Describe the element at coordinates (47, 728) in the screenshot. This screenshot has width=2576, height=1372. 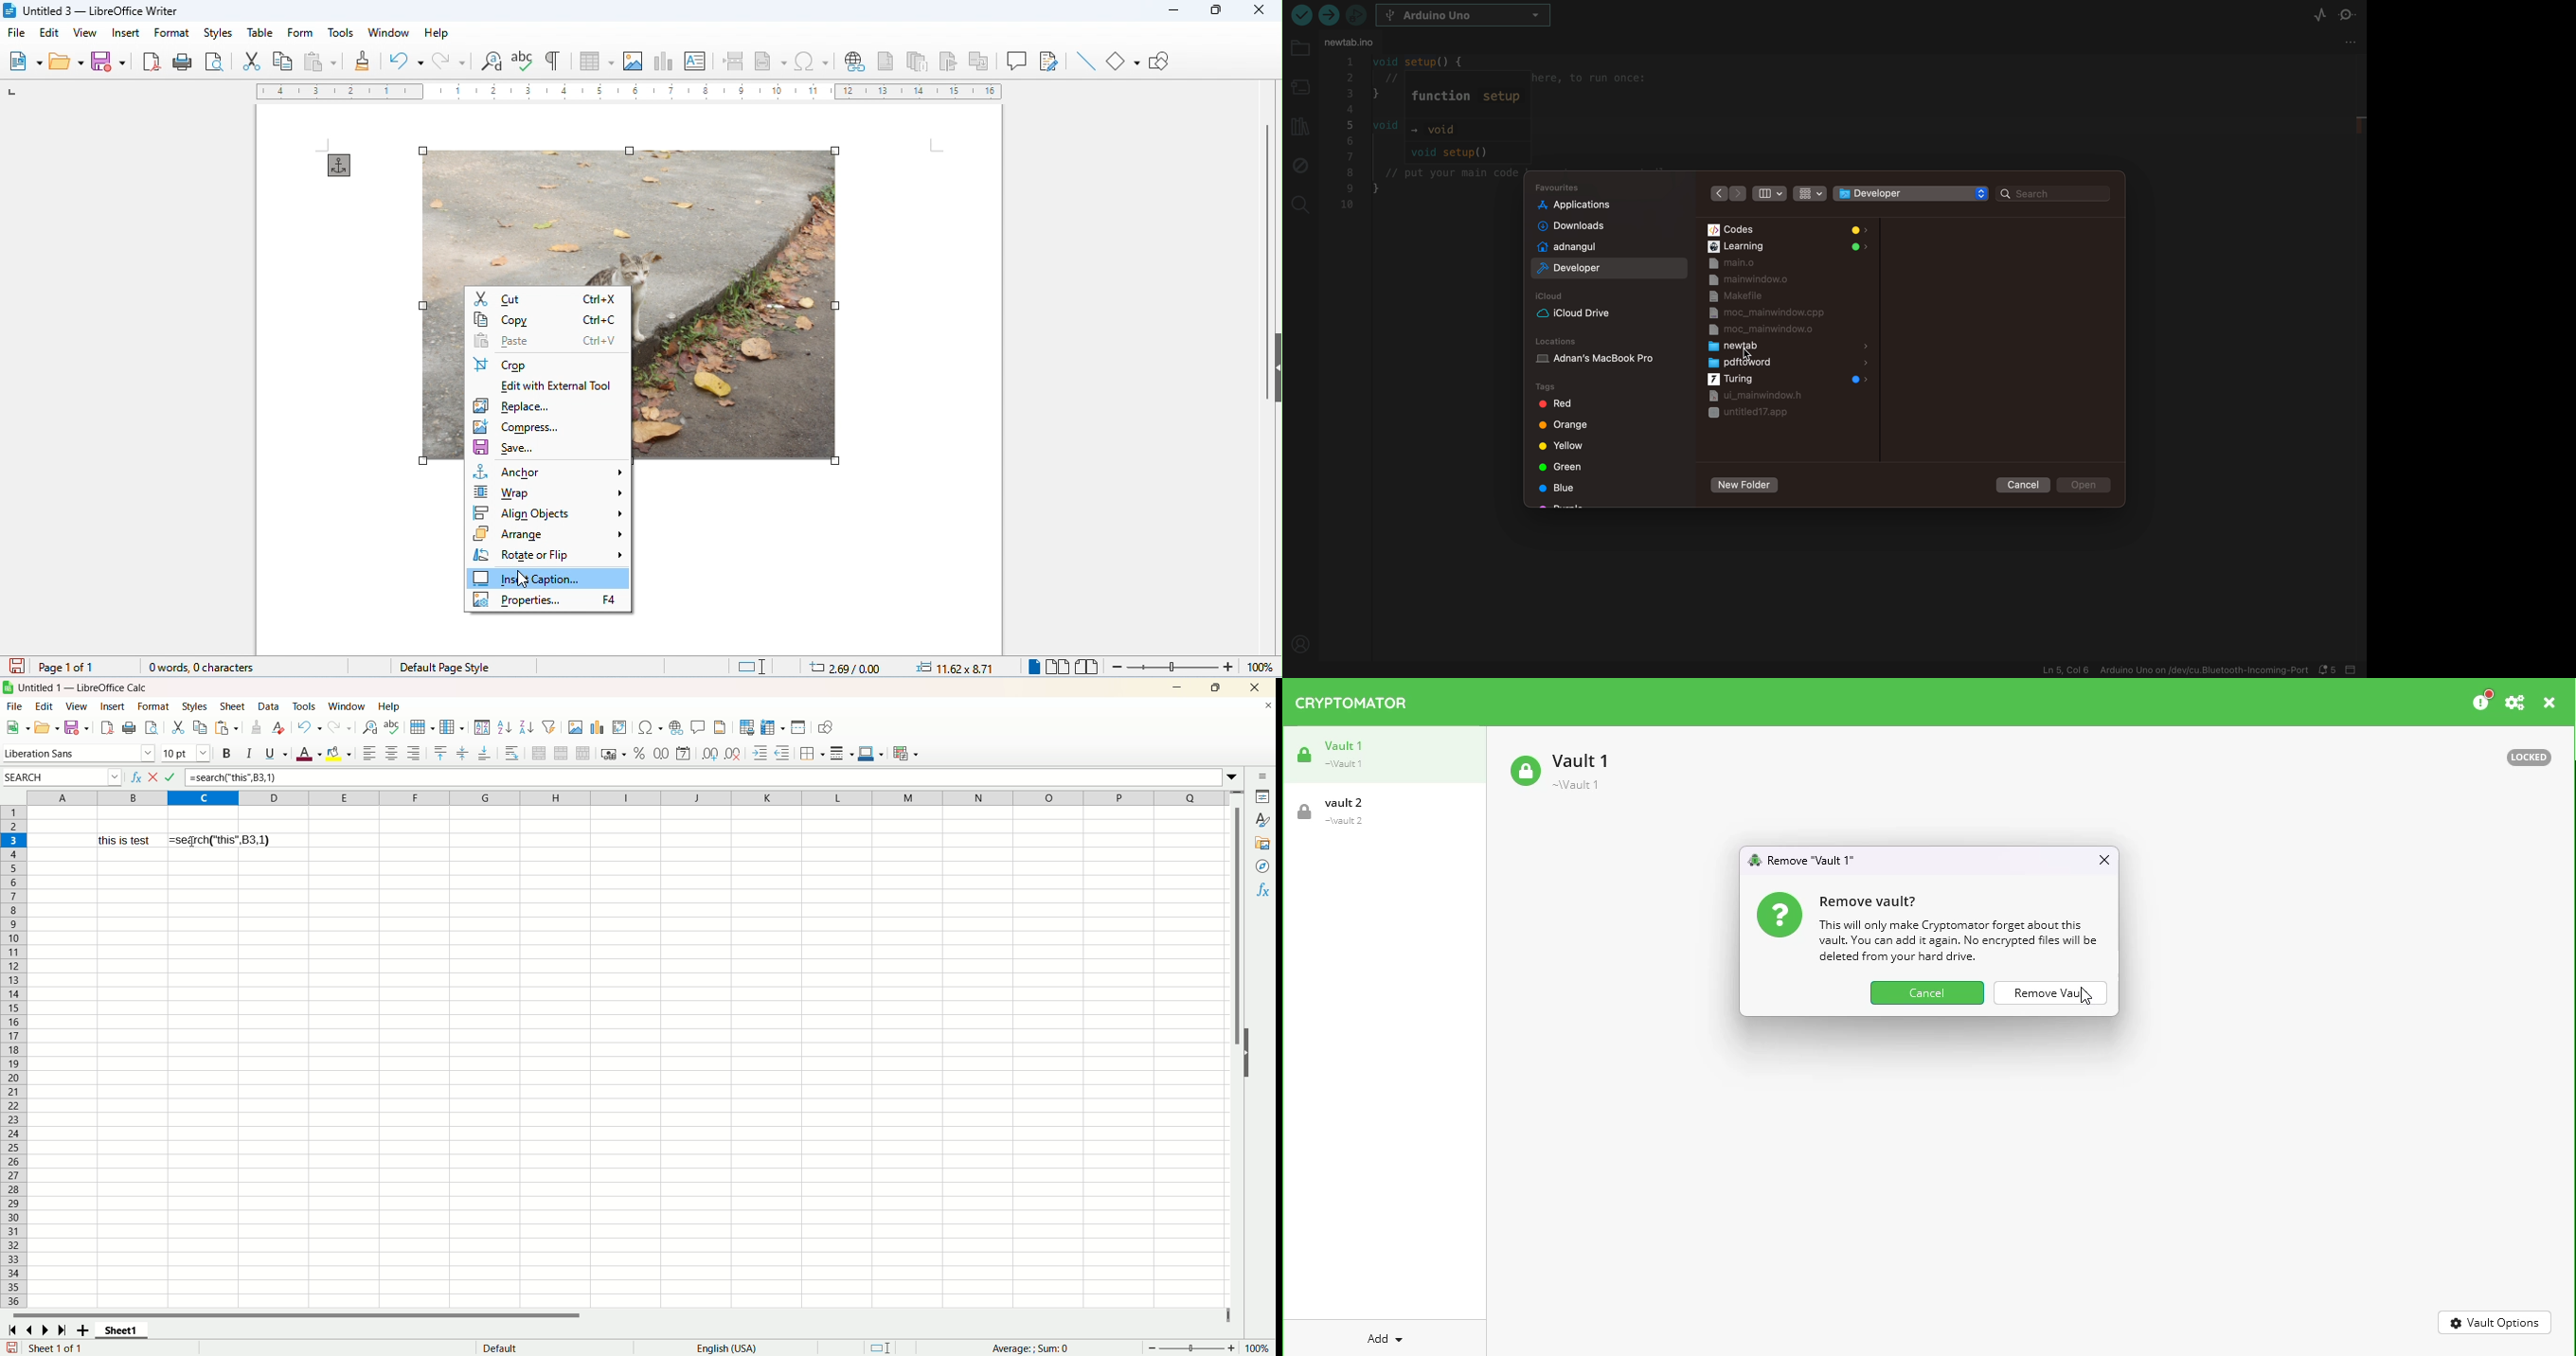
I see `open` at that location.